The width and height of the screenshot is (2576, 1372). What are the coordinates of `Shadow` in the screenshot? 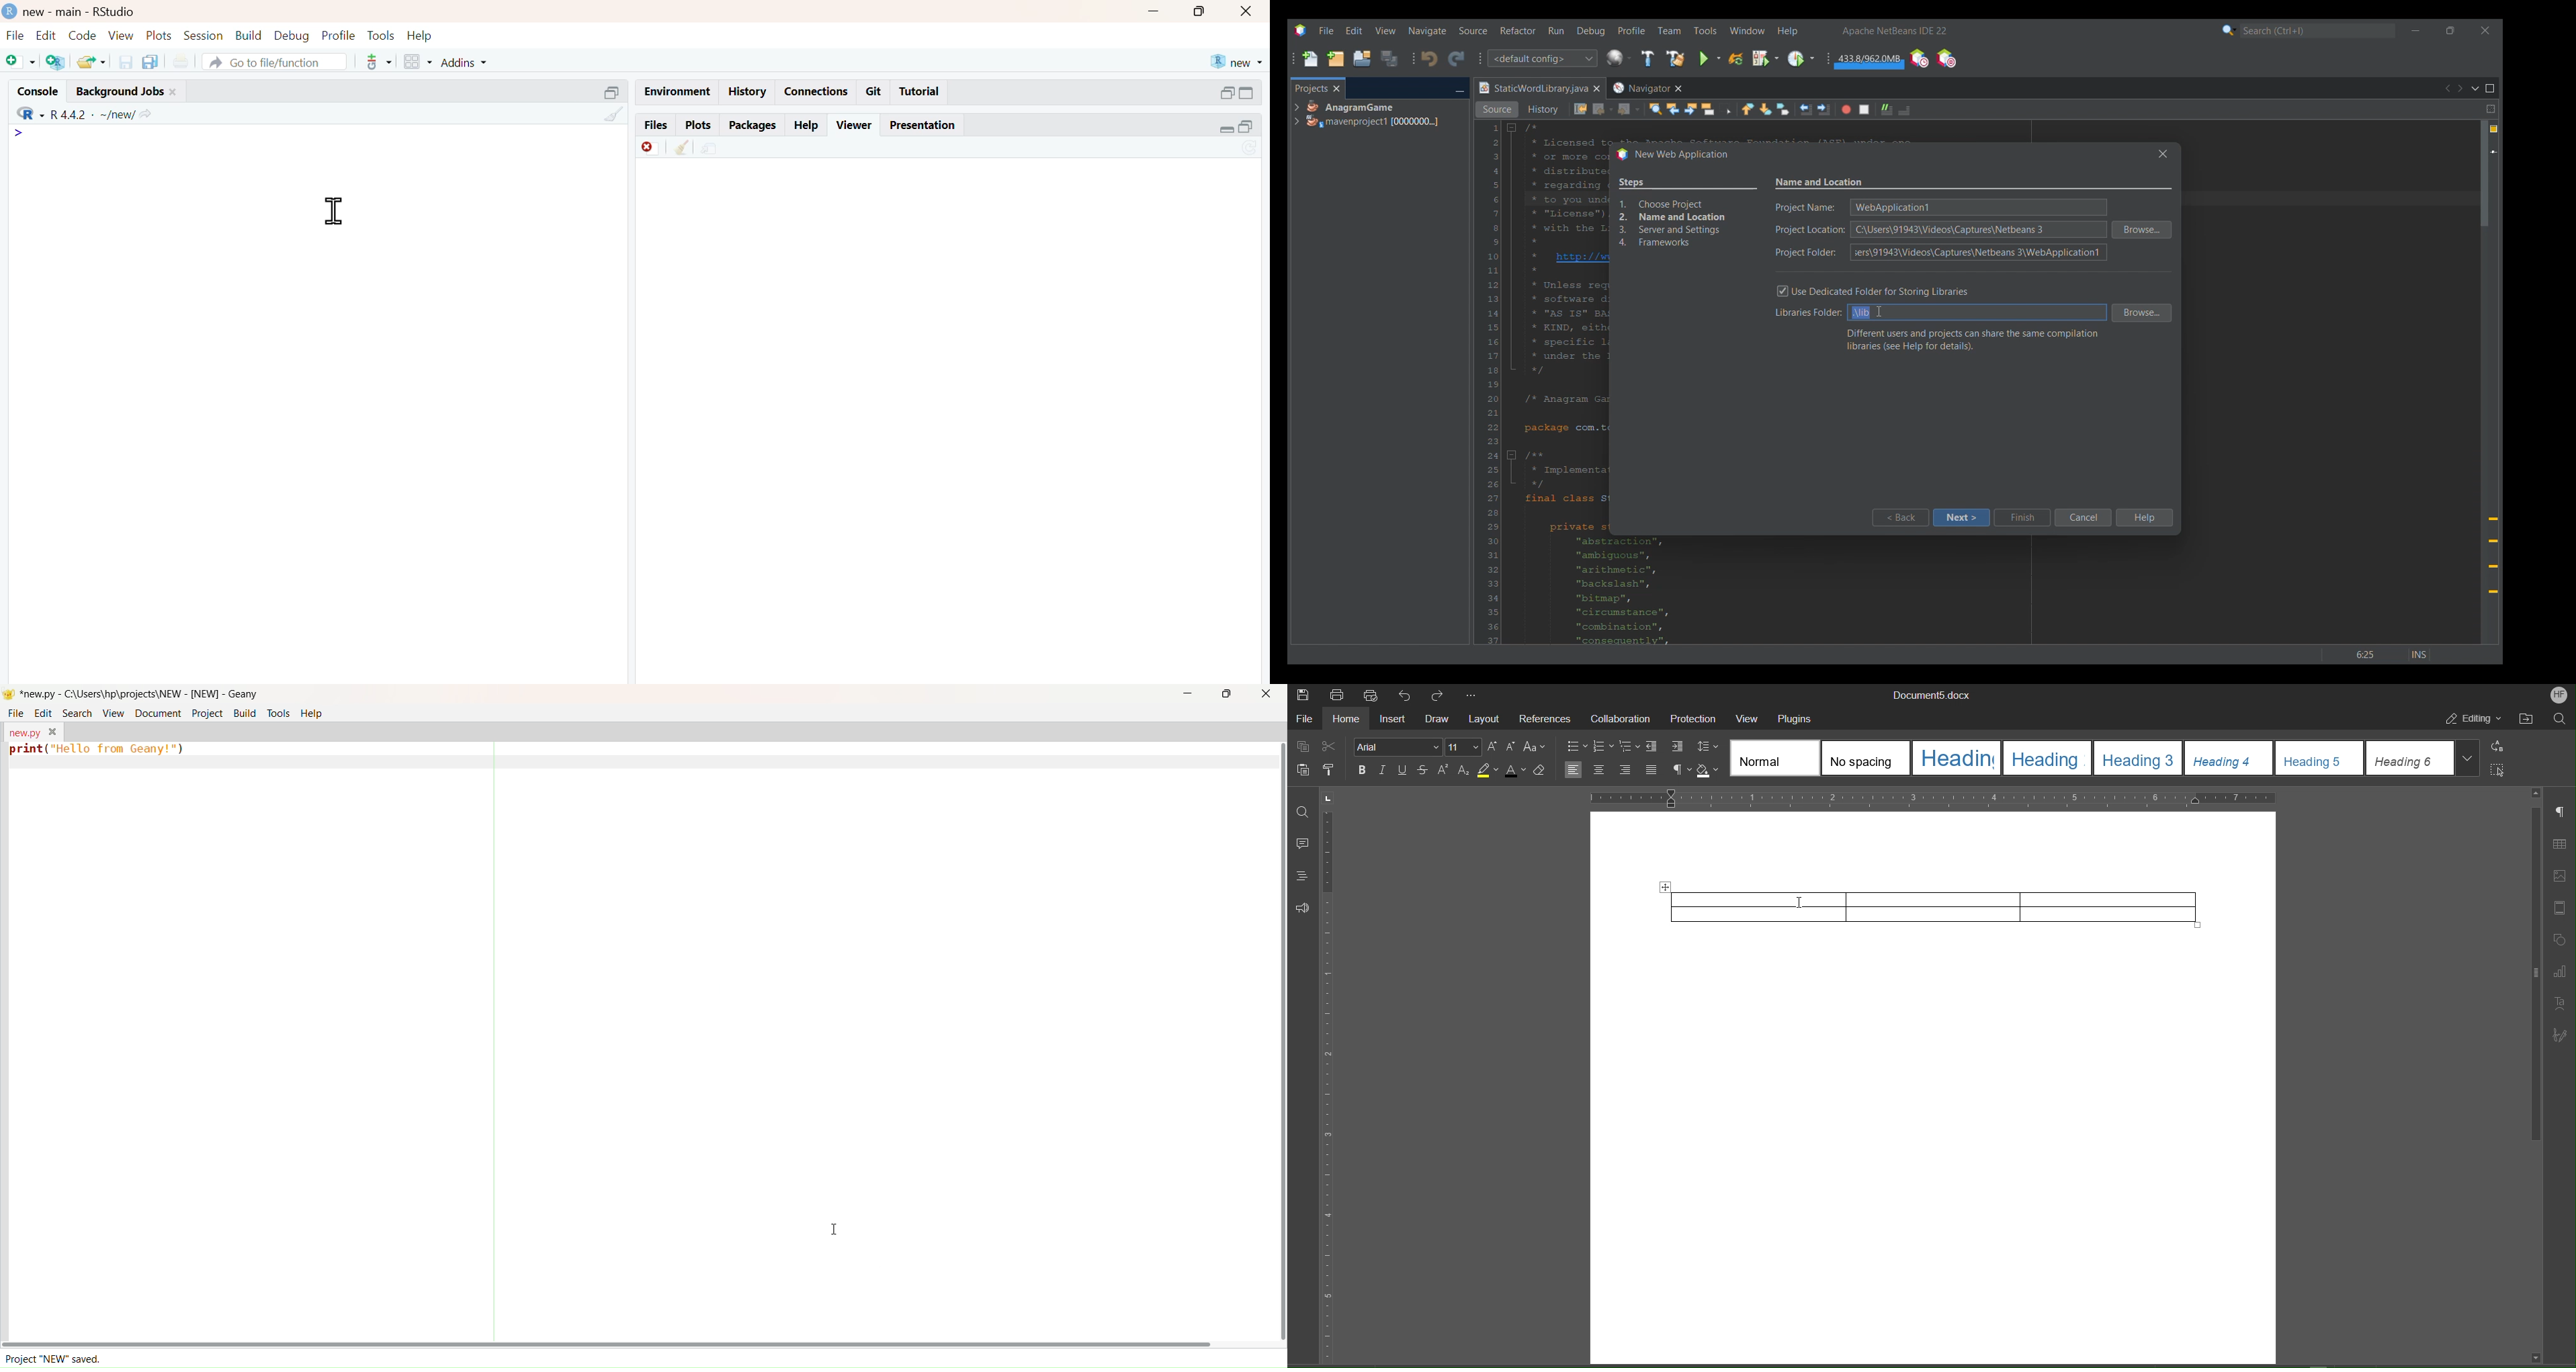 It's located at (1710, 771).